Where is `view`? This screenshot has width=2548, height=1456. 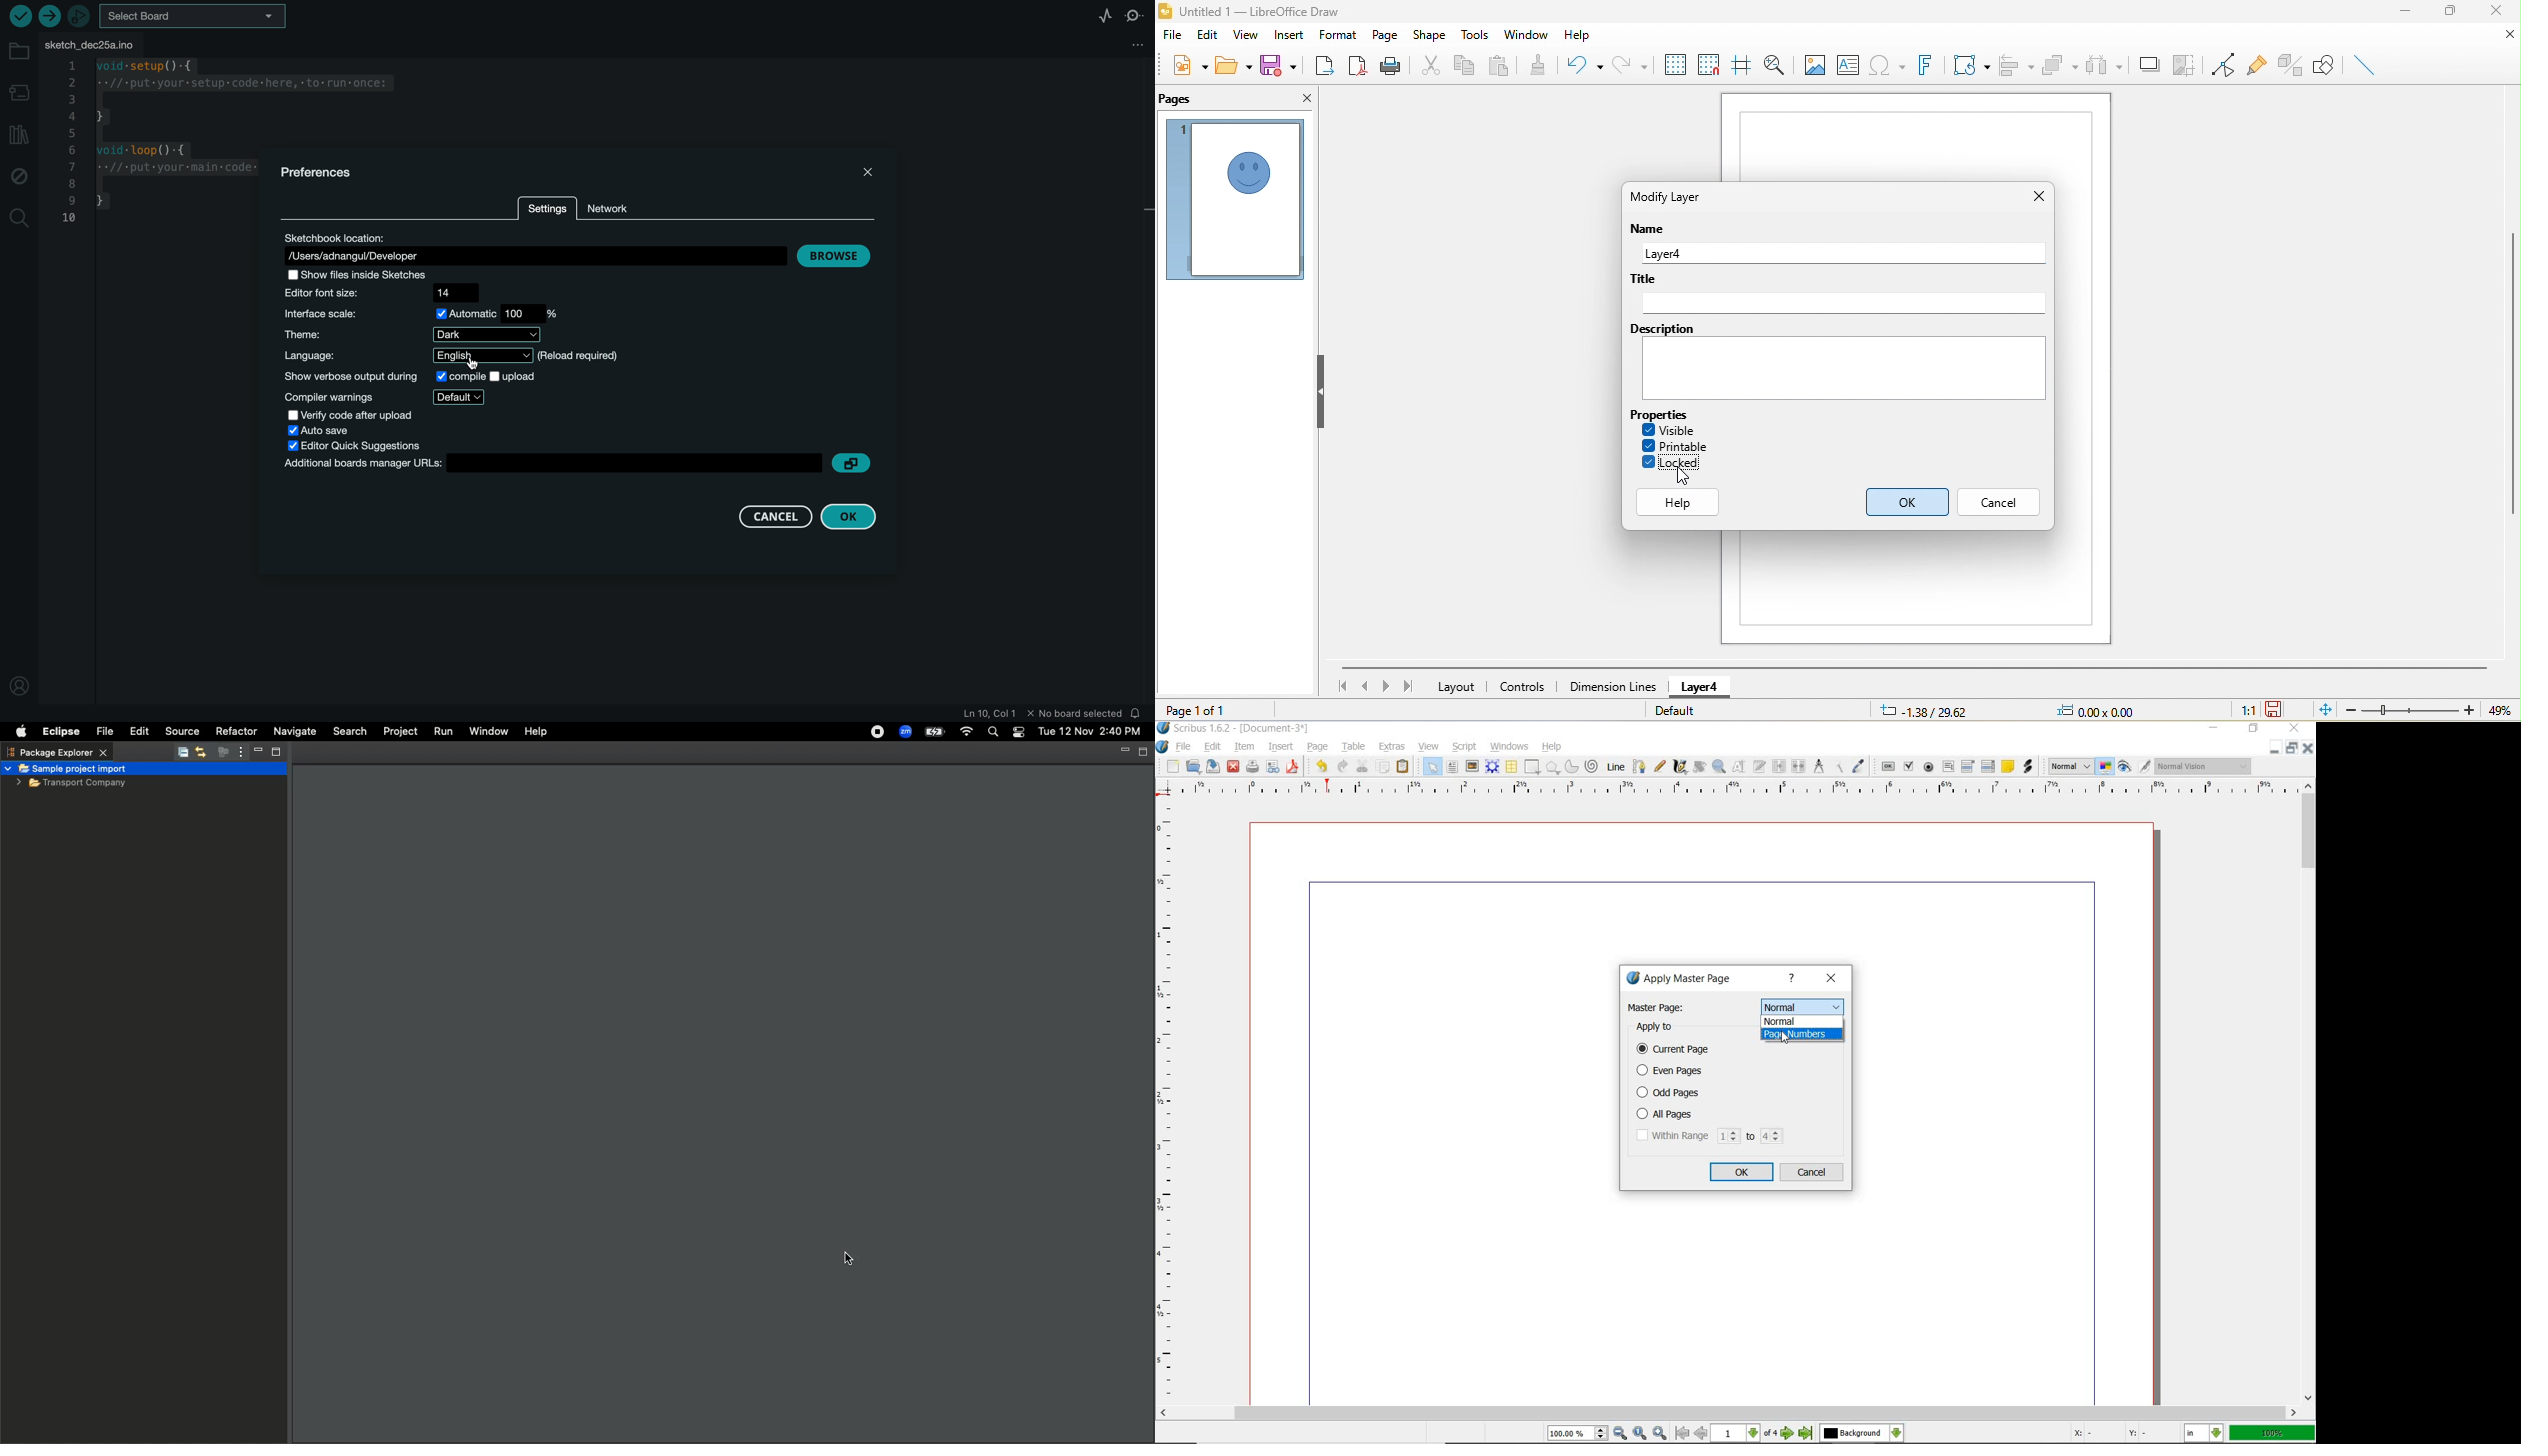 view is located at coordinates (1429, 746).